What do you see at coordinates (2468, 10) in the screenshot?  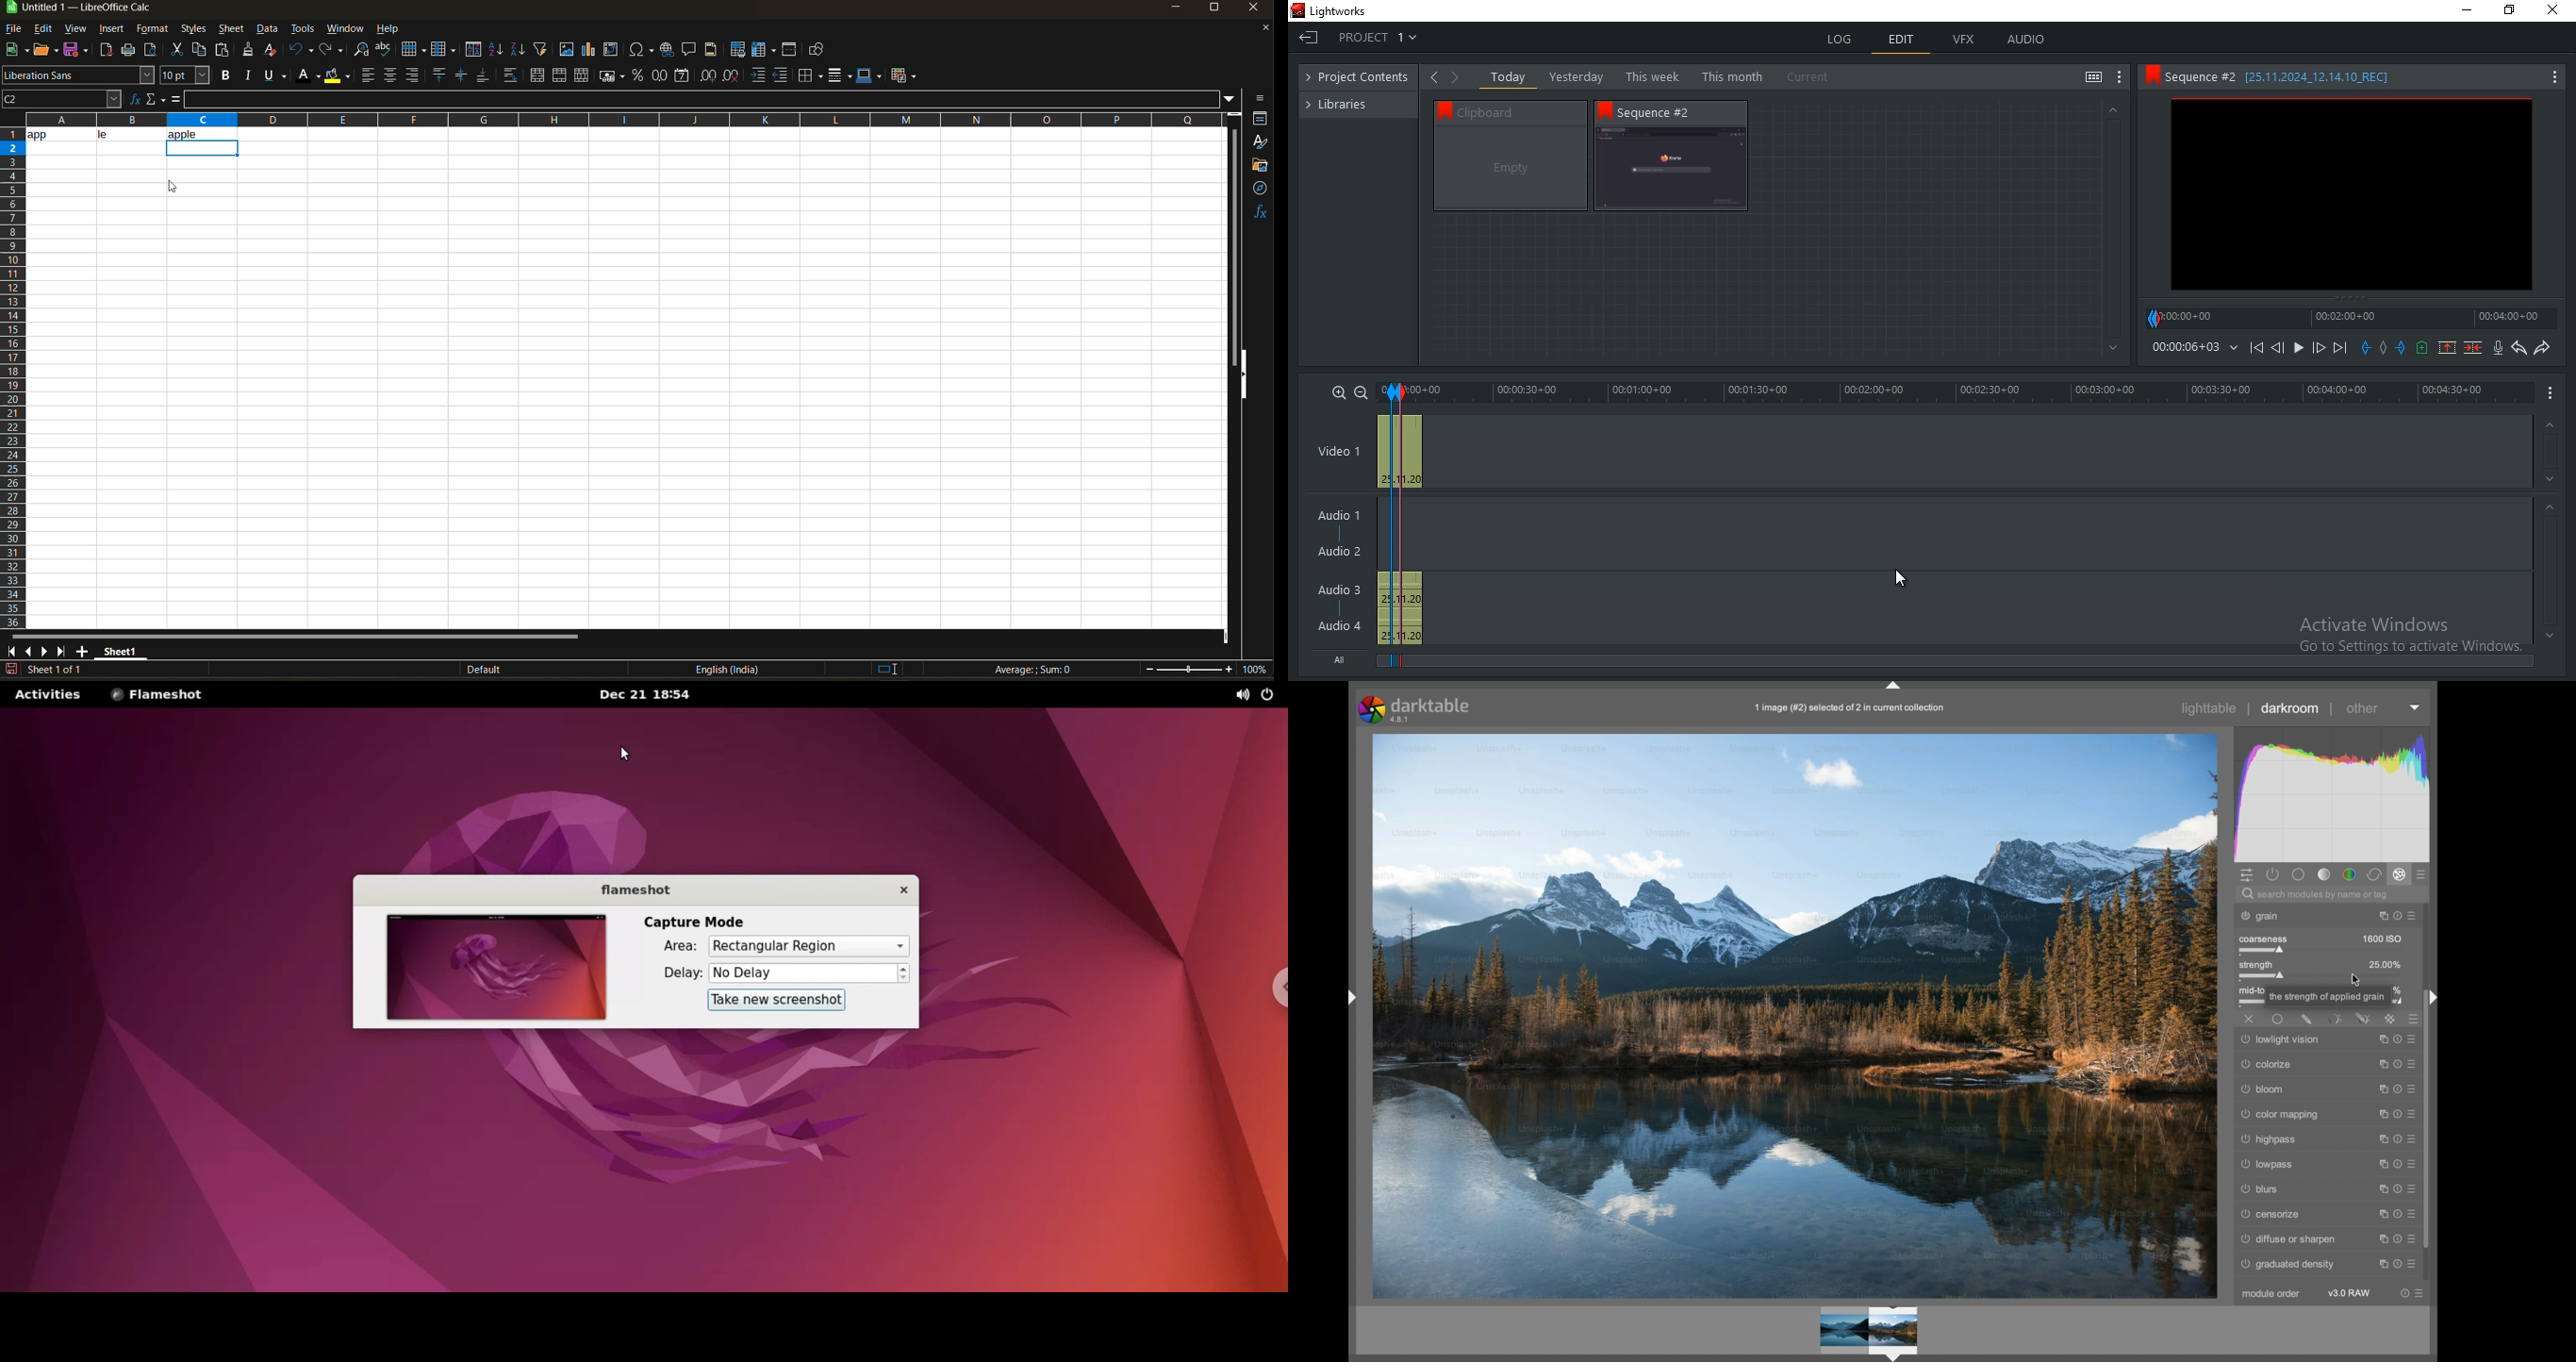 I see `minimize` at bounding box center [2468, 10].